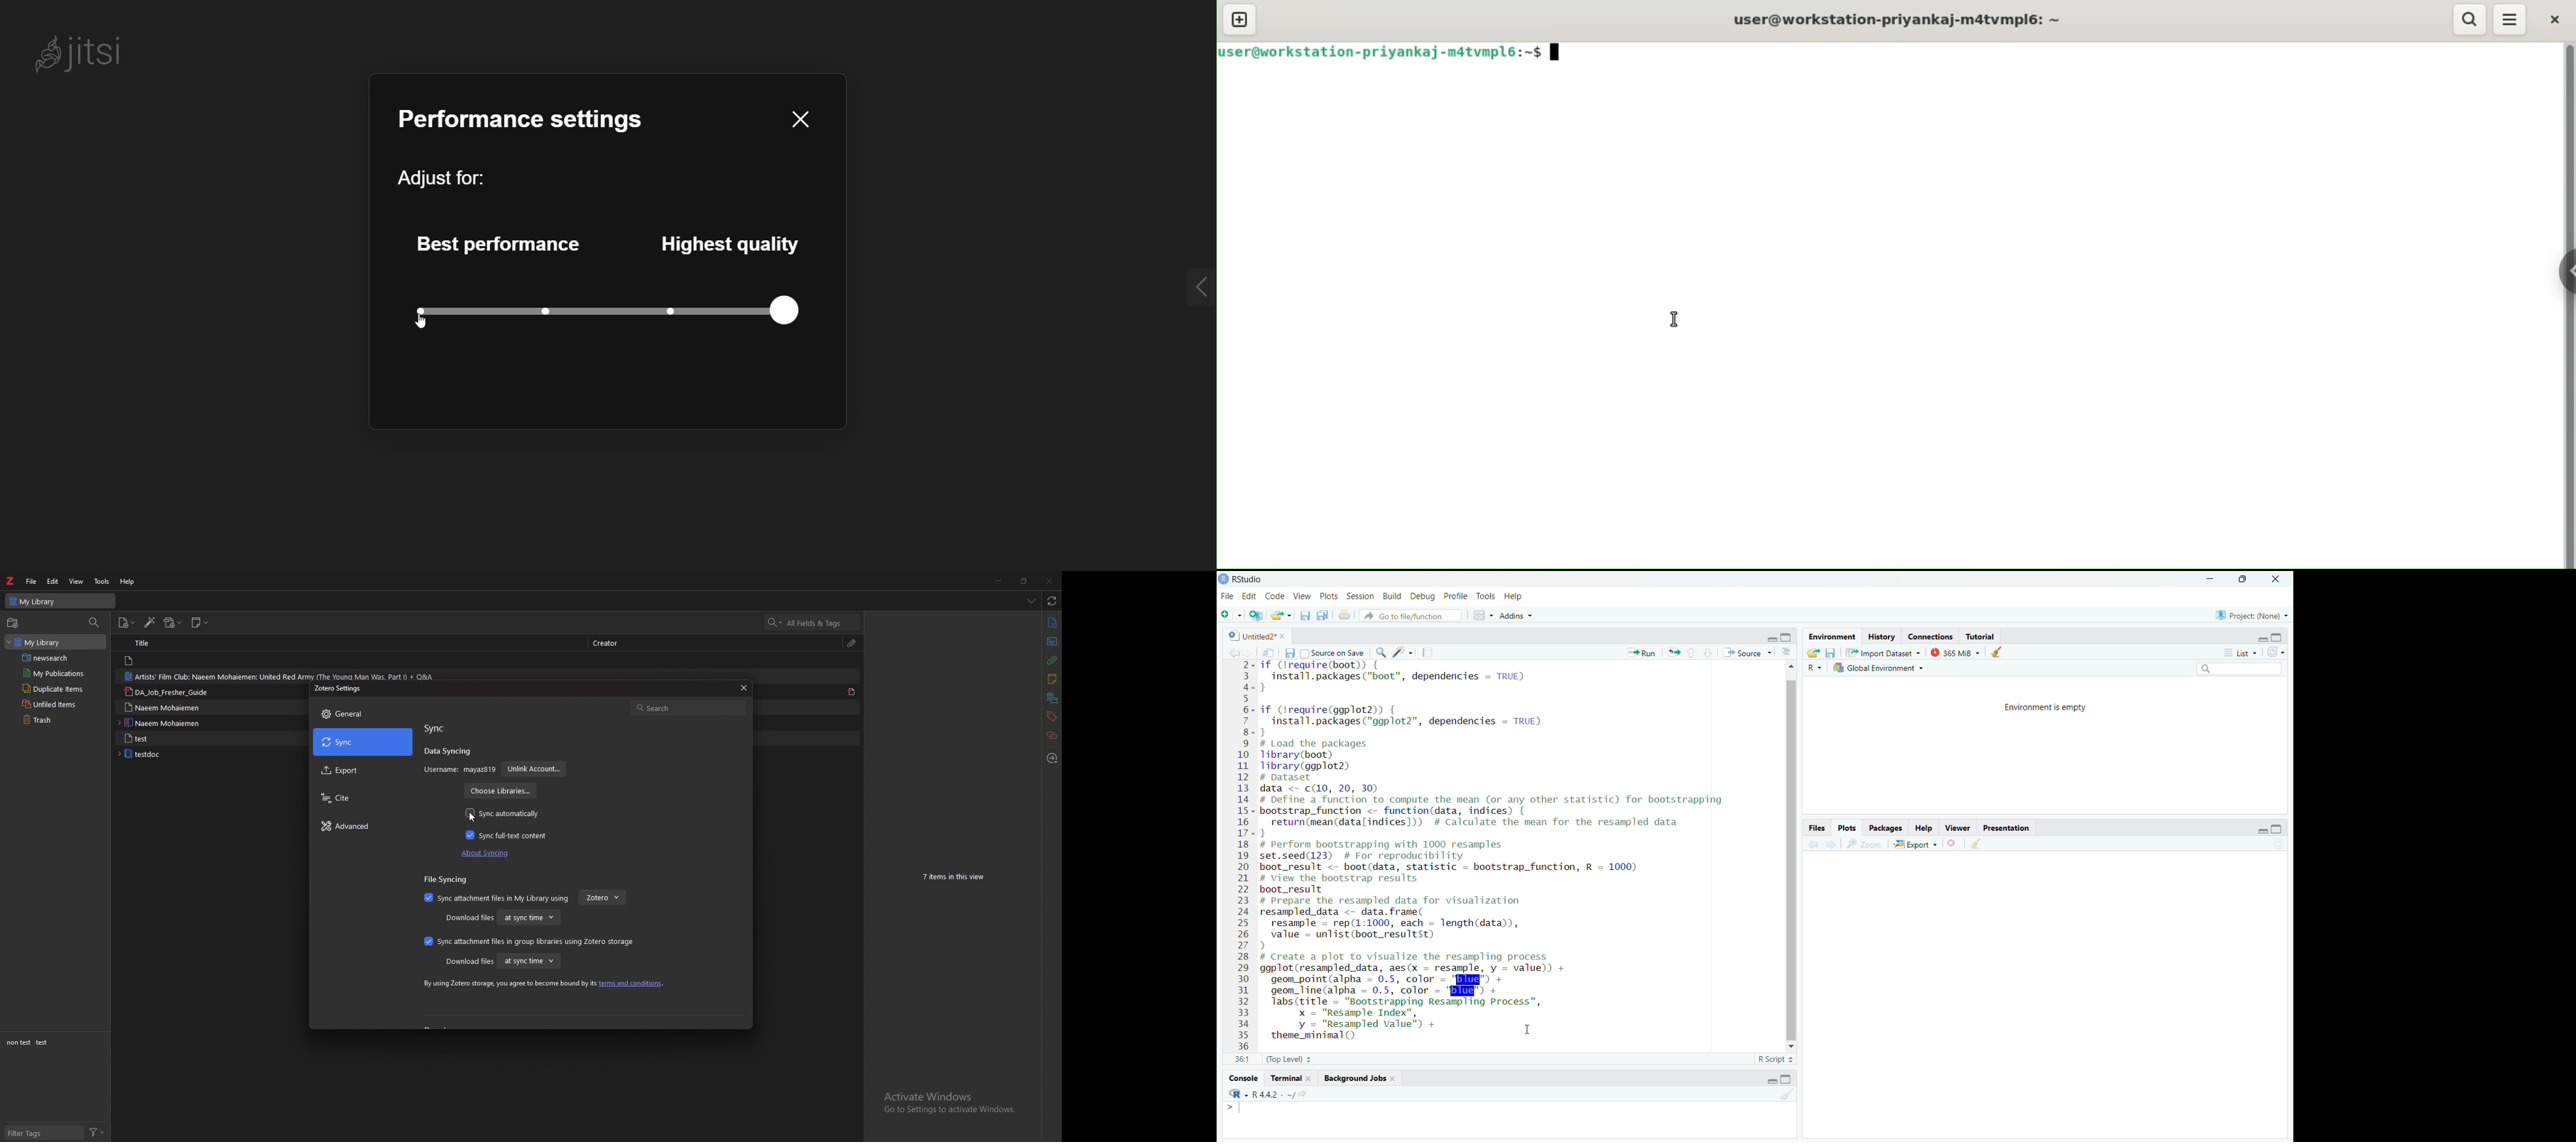 This screenshot has height=1148, width=2576. What do you see at coordinates (77, 582) in the screenshot?
I see `view` at bounding box center [77, 582].